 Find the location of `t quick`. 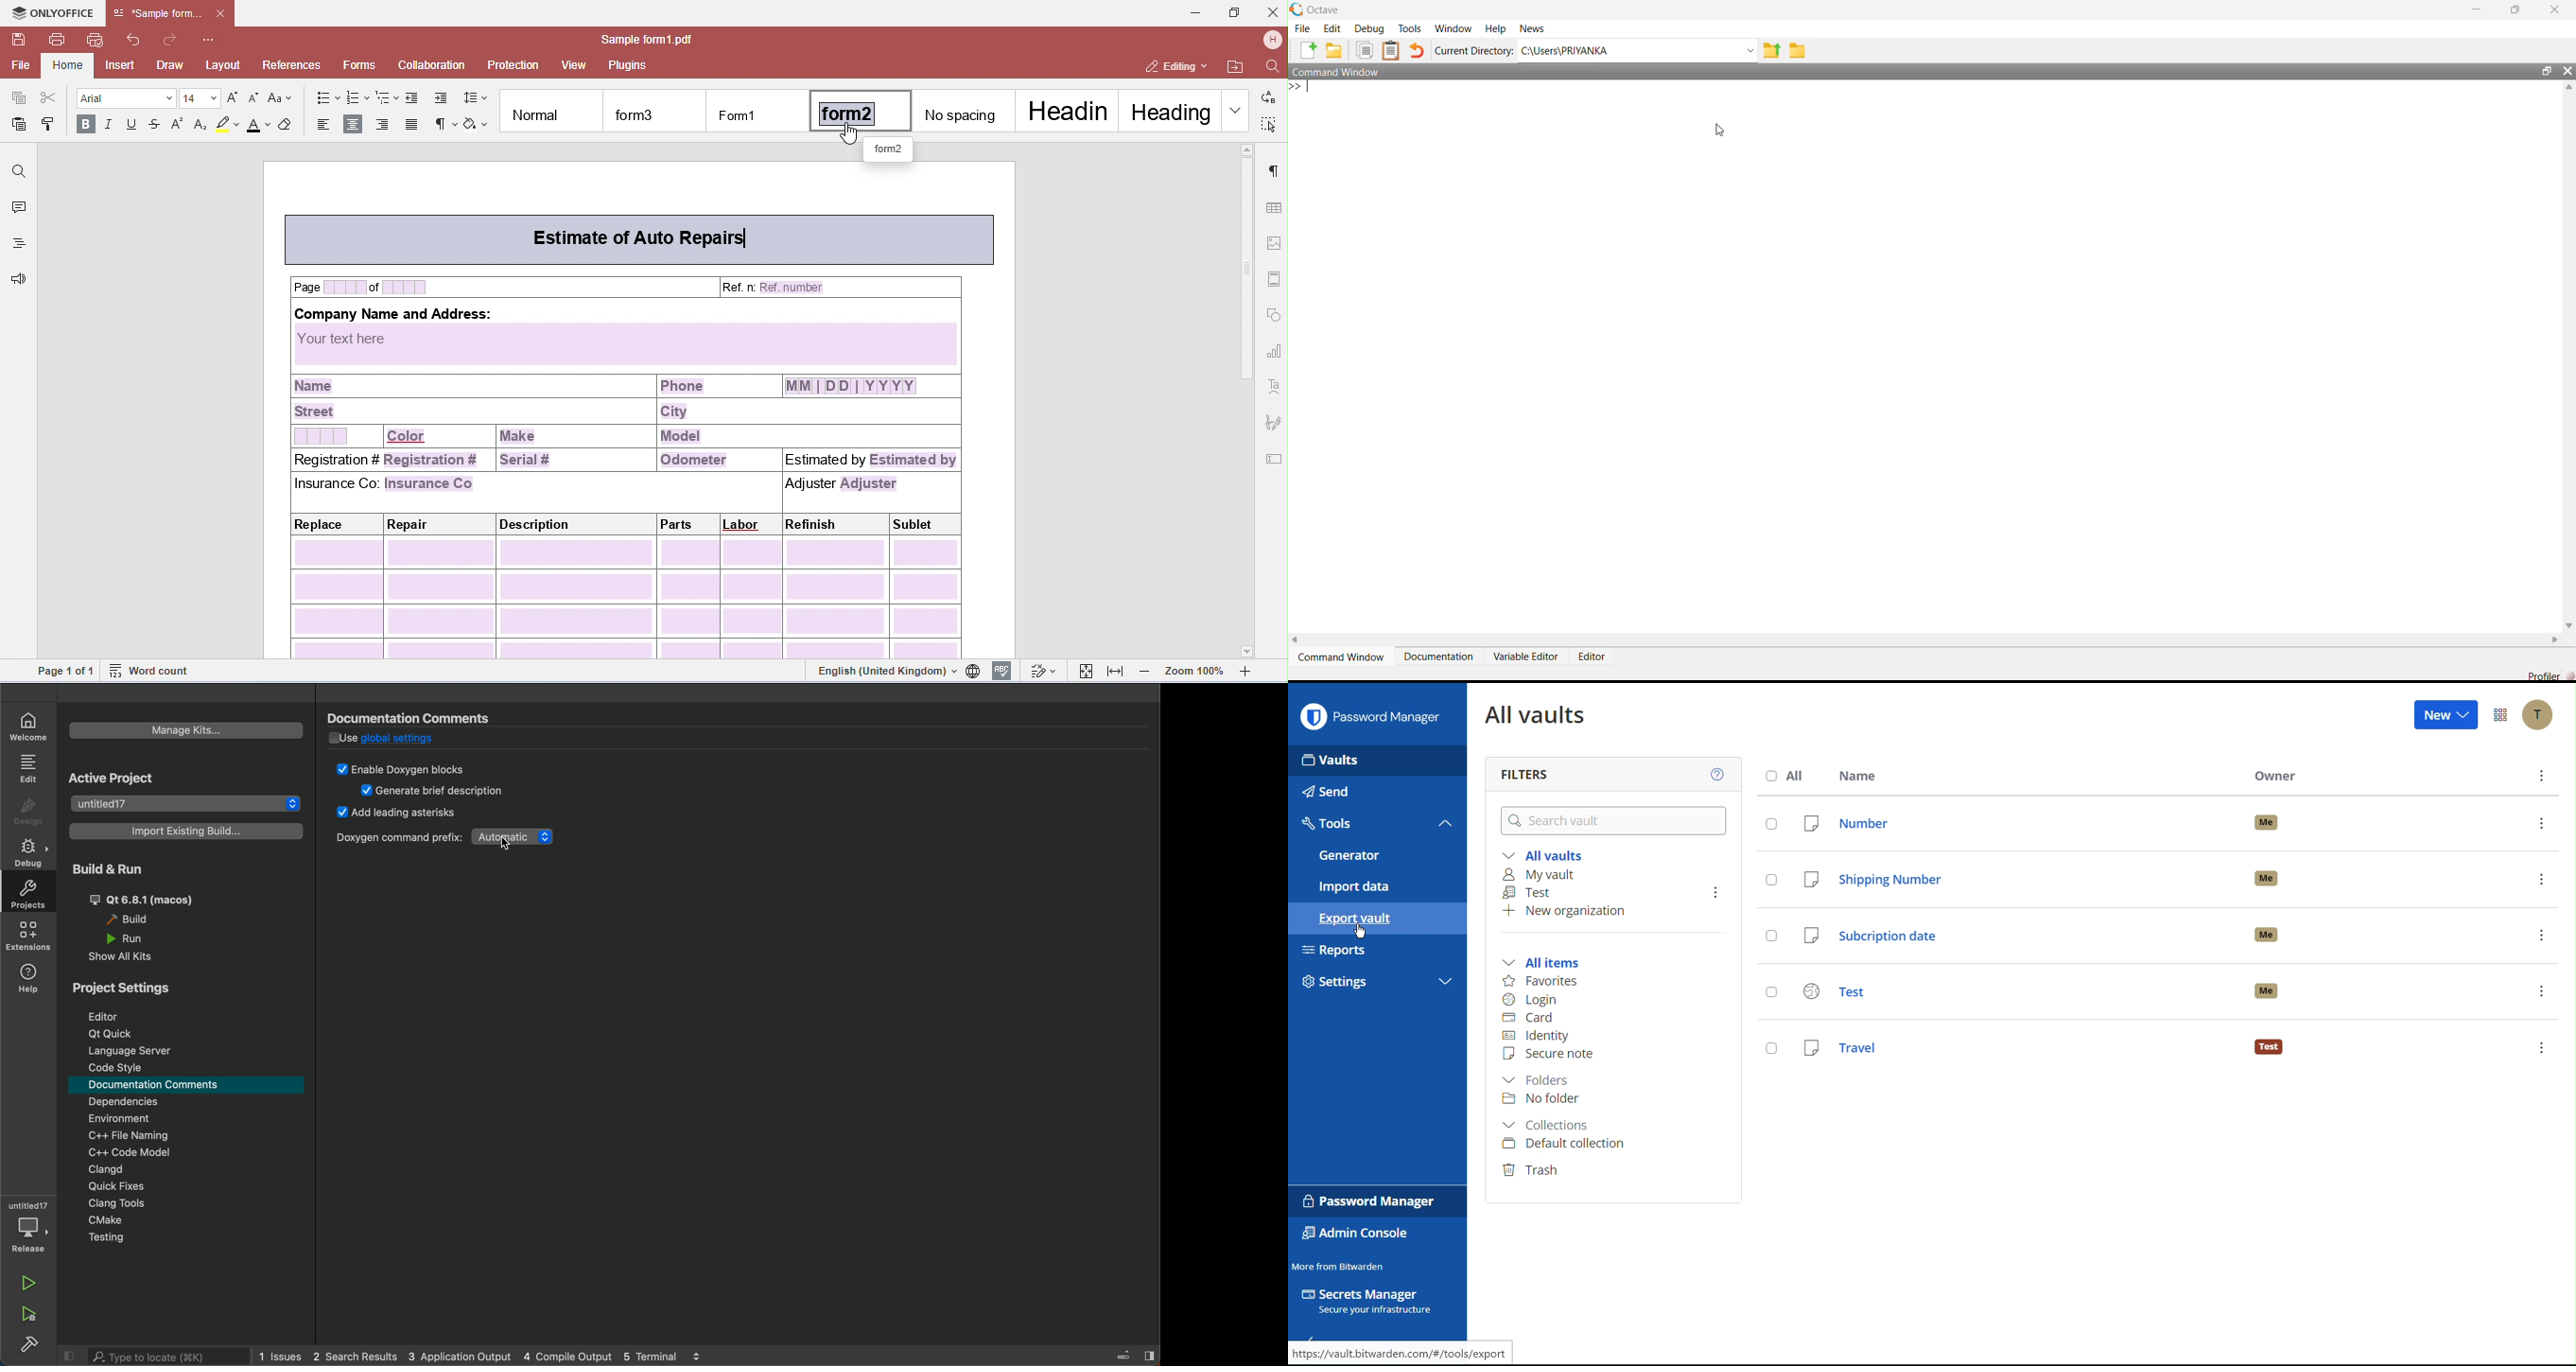

t quick is located at coordinates (112, 1035).